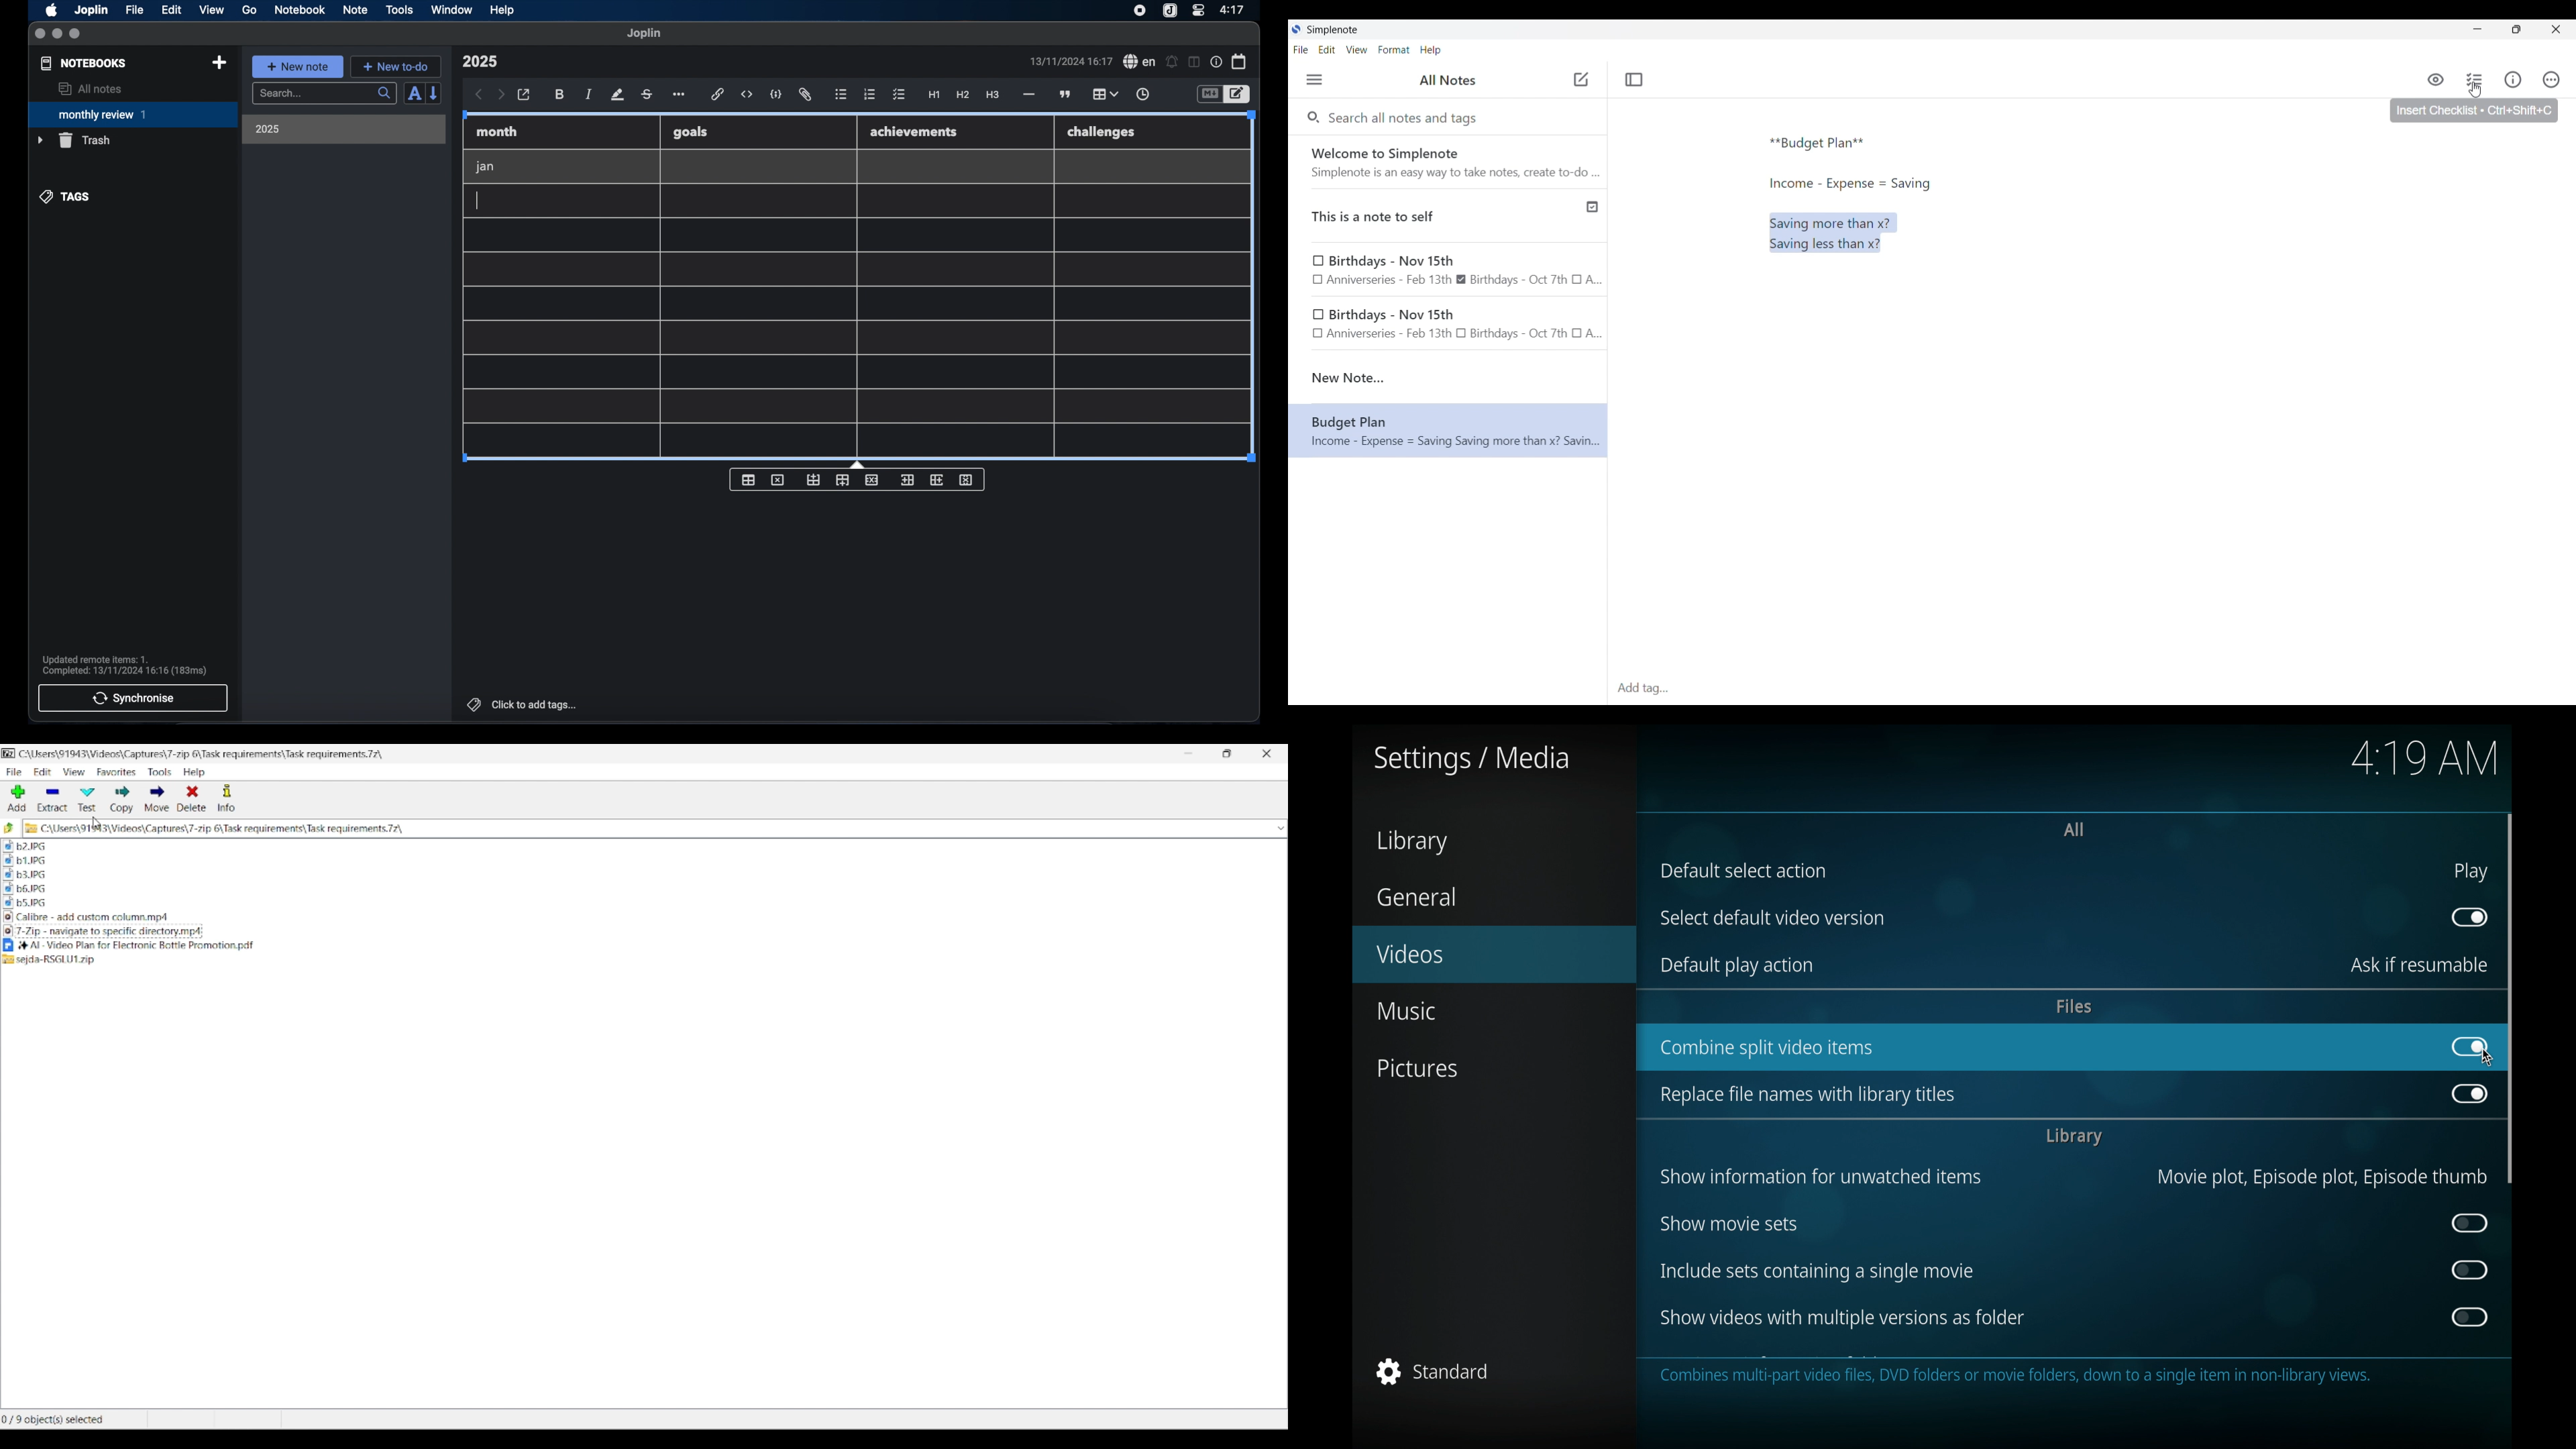 The image size is (2576, 1456). Describe the element at coordinates (1727, 1224) in the screenshot. I see `show movie sets` at that location.